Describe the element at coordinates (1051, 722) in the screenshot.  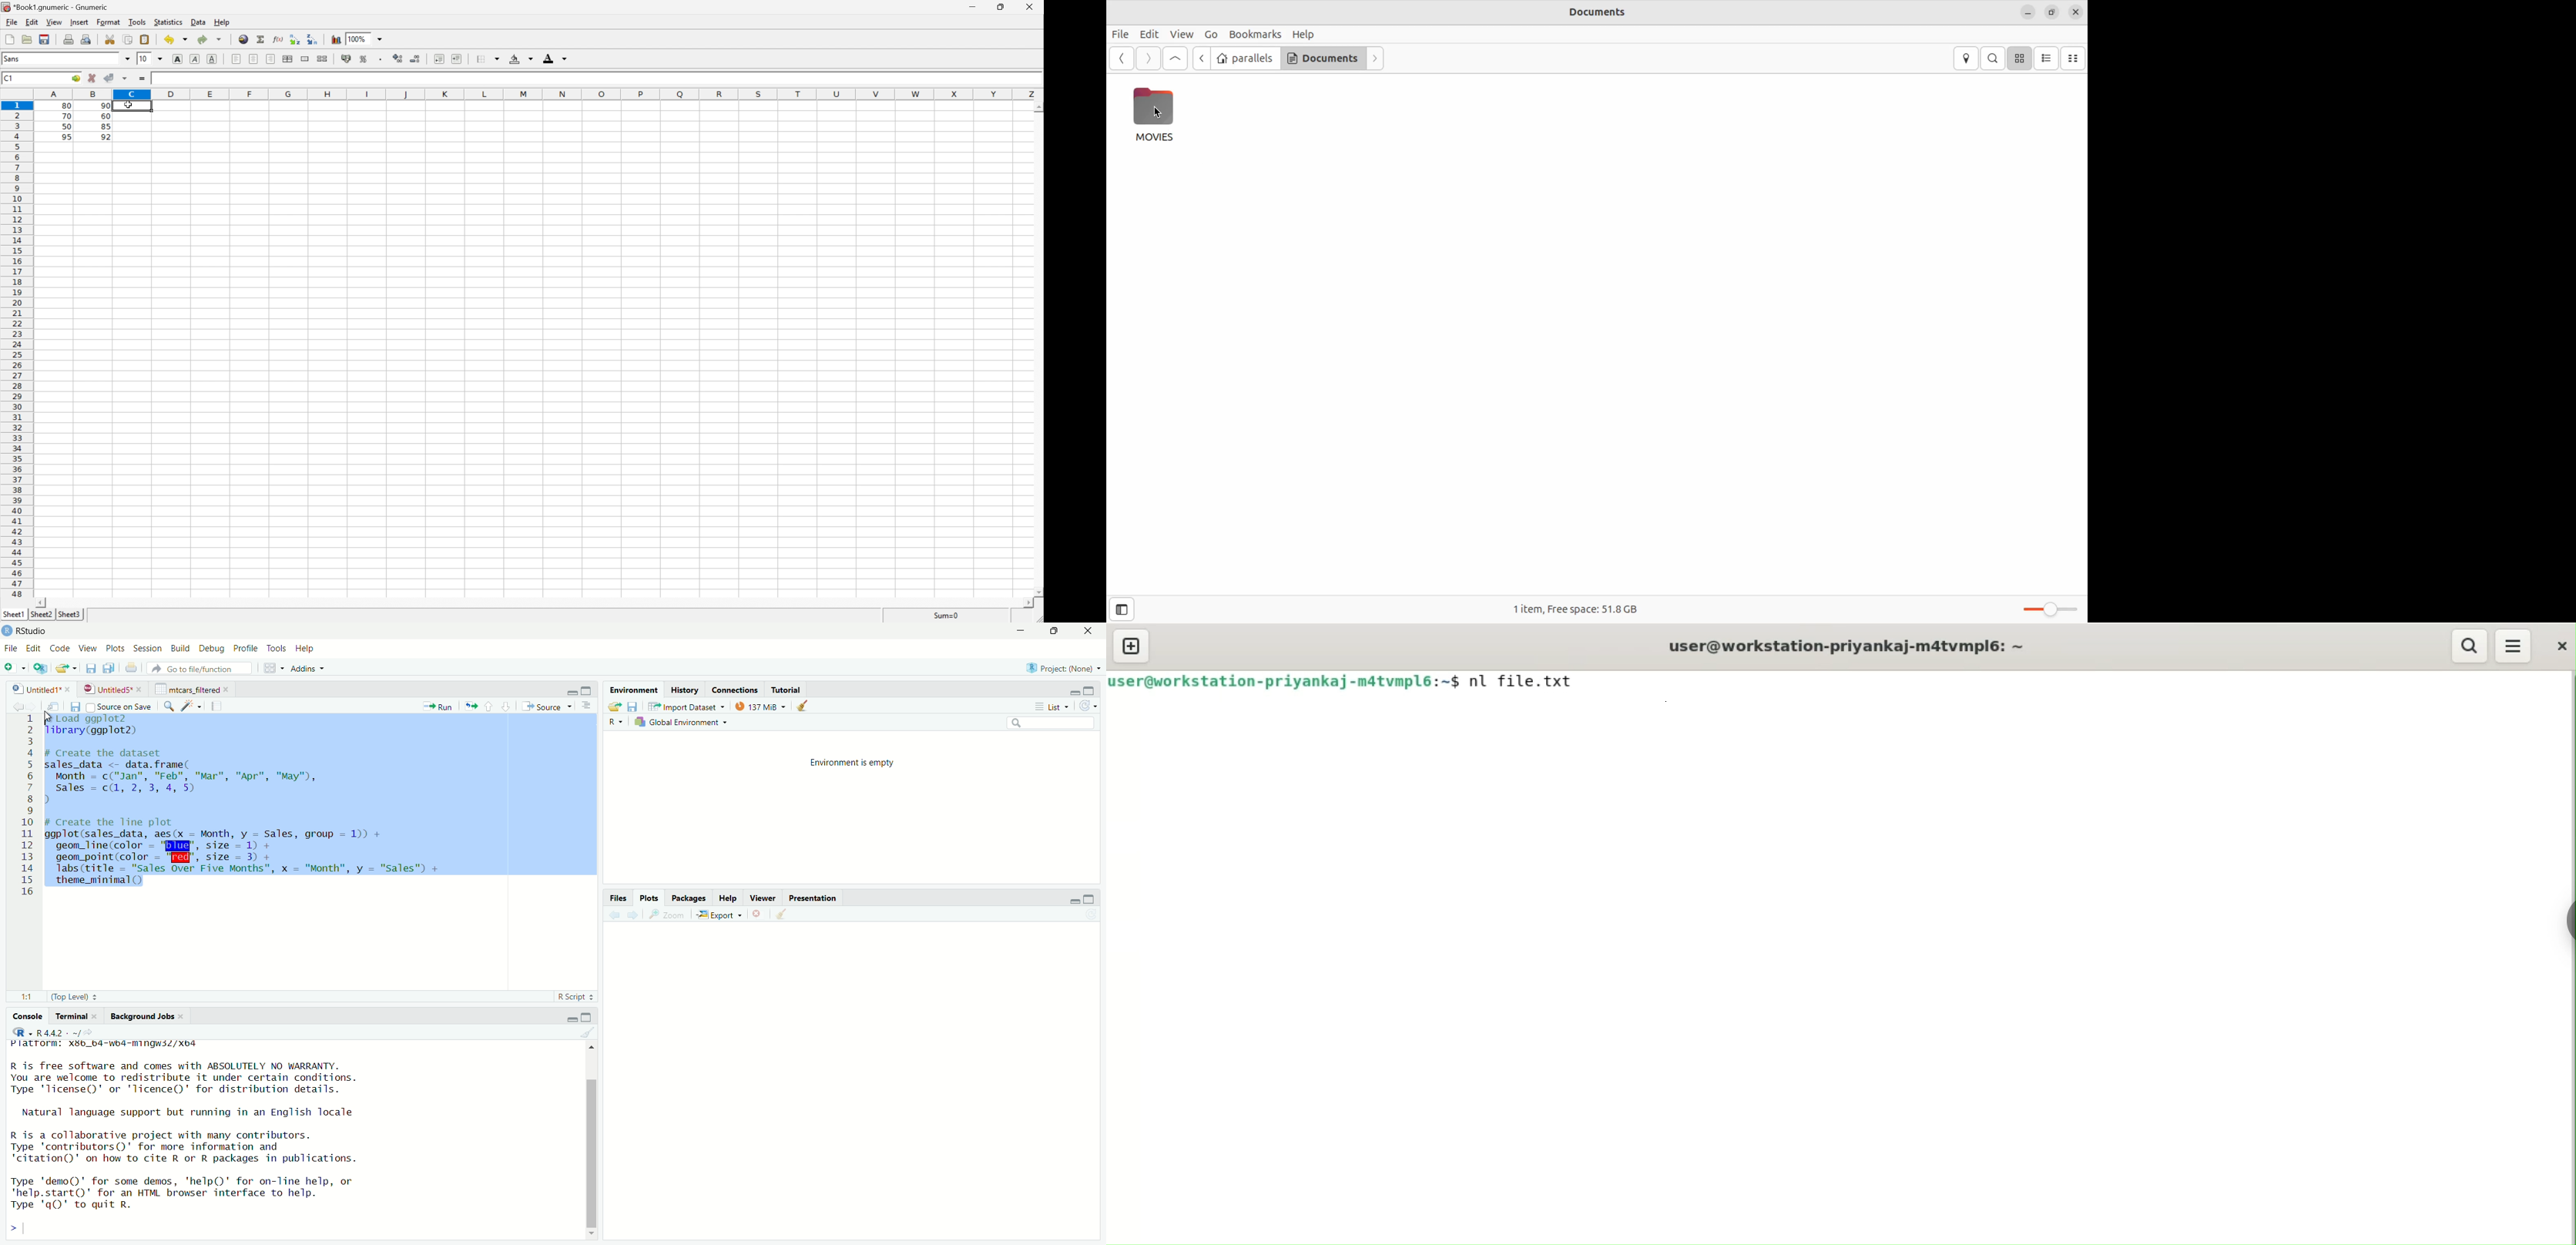
I see `search bar` at that location.